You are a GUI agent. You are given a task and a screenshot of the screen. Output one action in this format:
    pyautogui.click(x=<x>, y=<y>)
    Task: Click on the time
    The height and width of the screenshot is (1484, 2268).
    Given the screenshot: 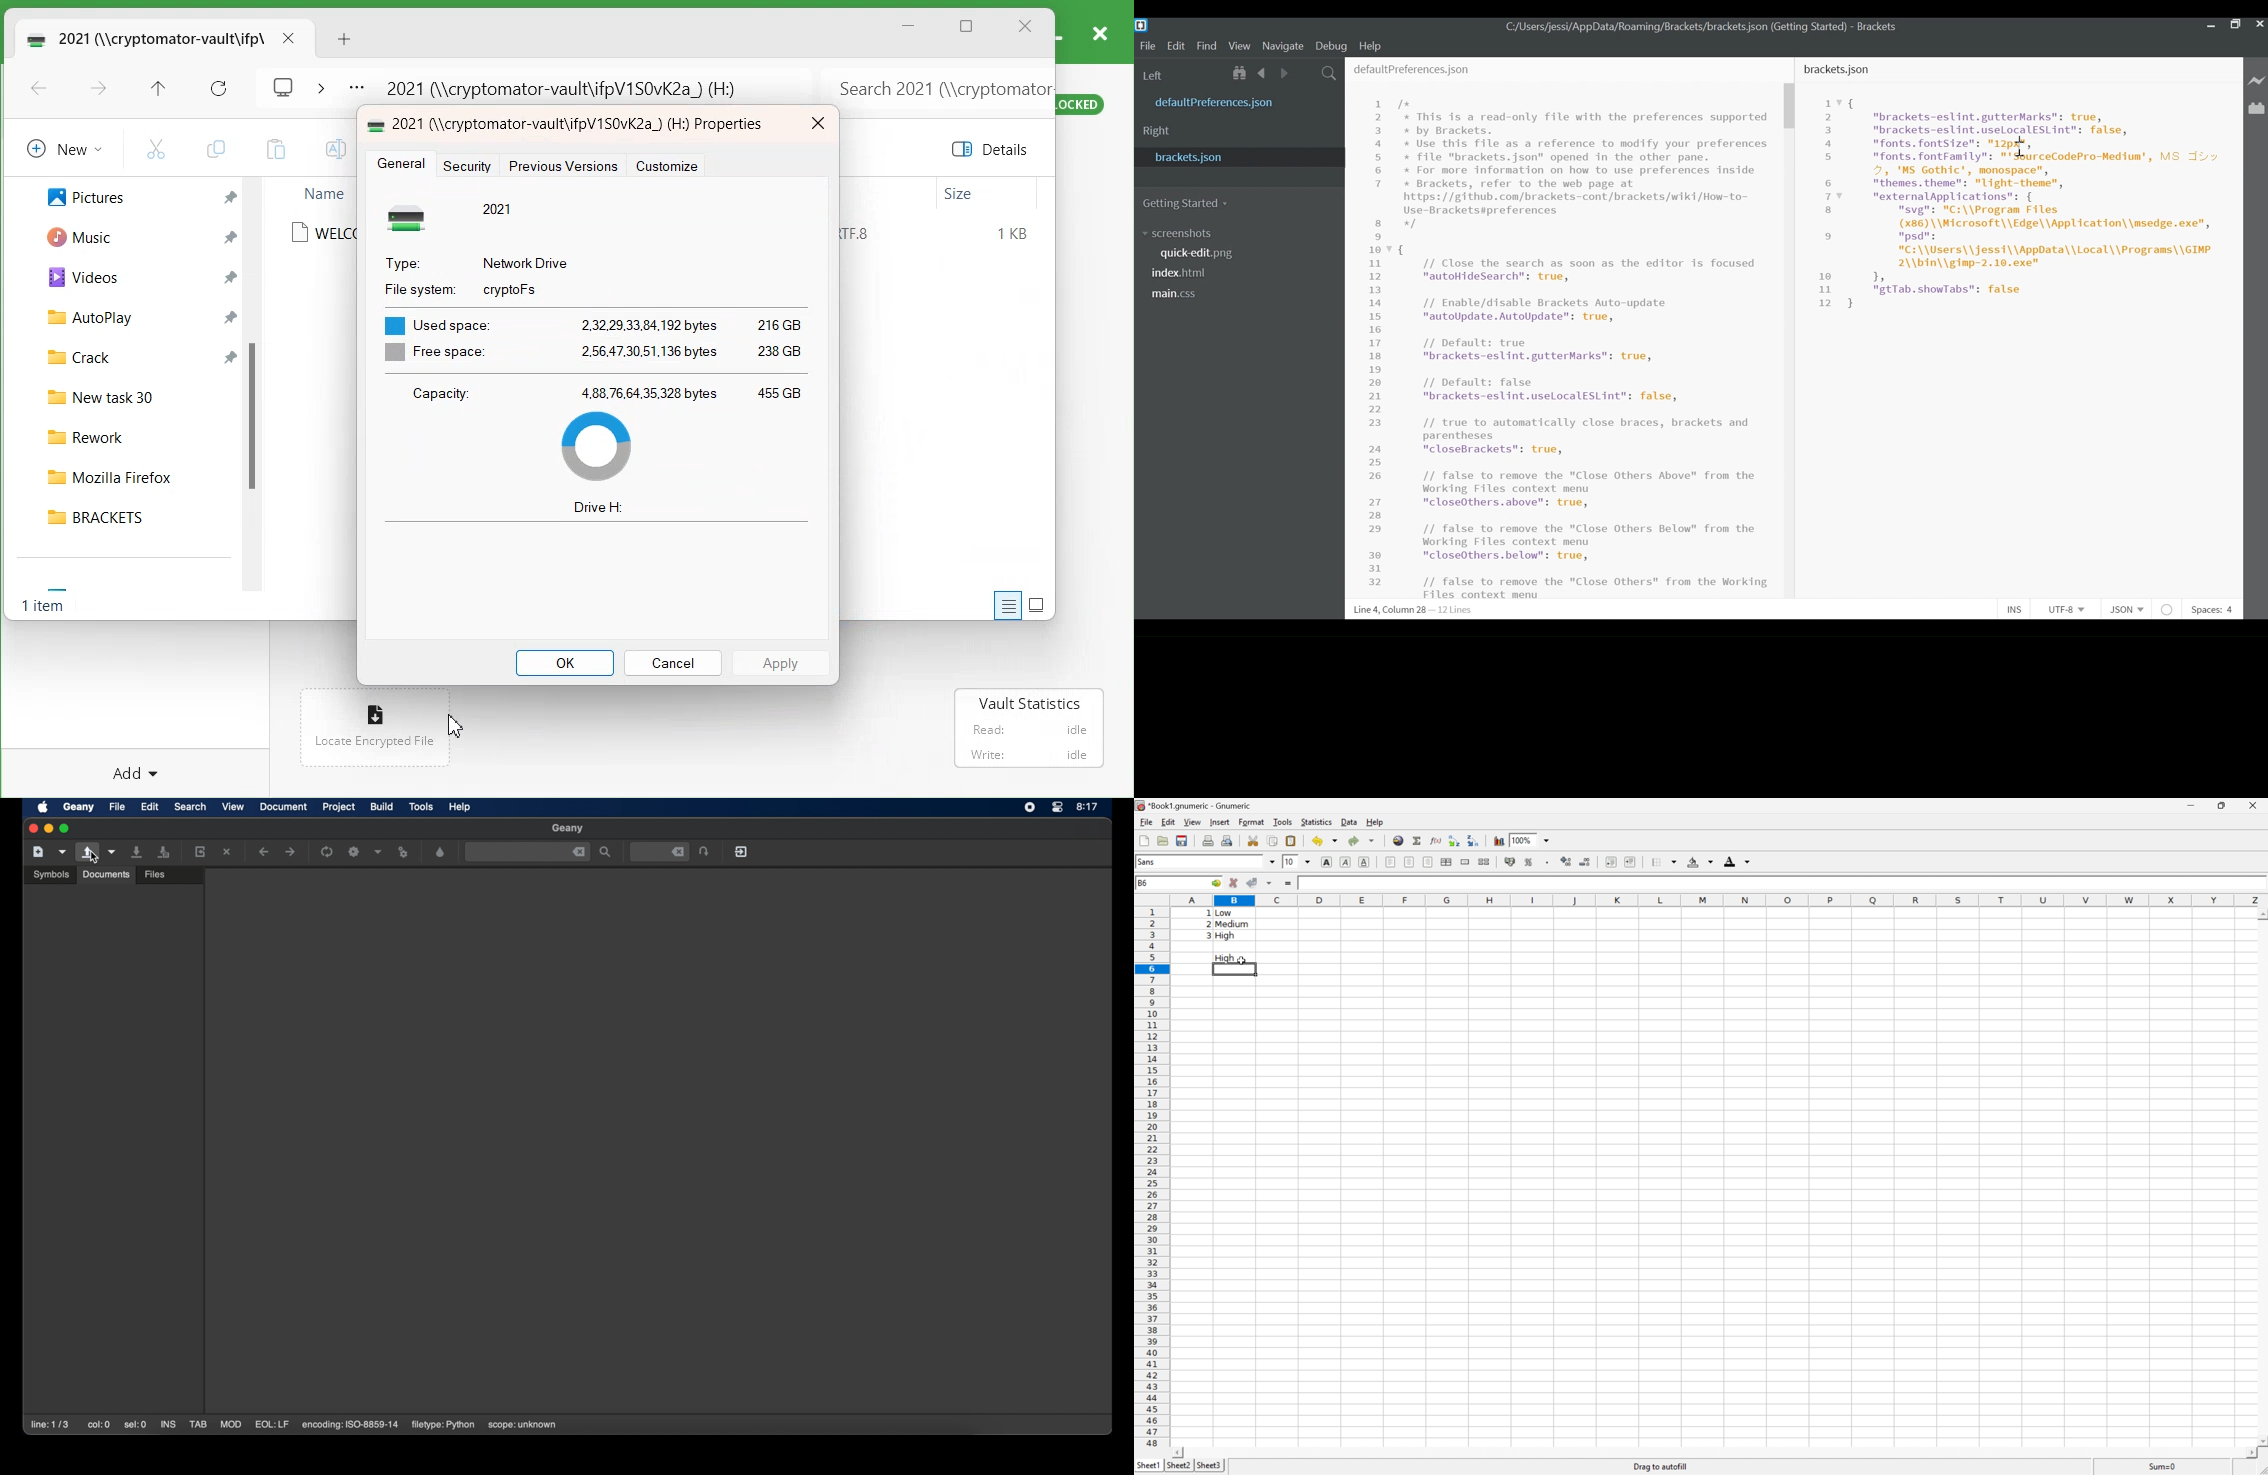 What is the action you would take?
    pyautogui.click(x=1088, y=806)
    